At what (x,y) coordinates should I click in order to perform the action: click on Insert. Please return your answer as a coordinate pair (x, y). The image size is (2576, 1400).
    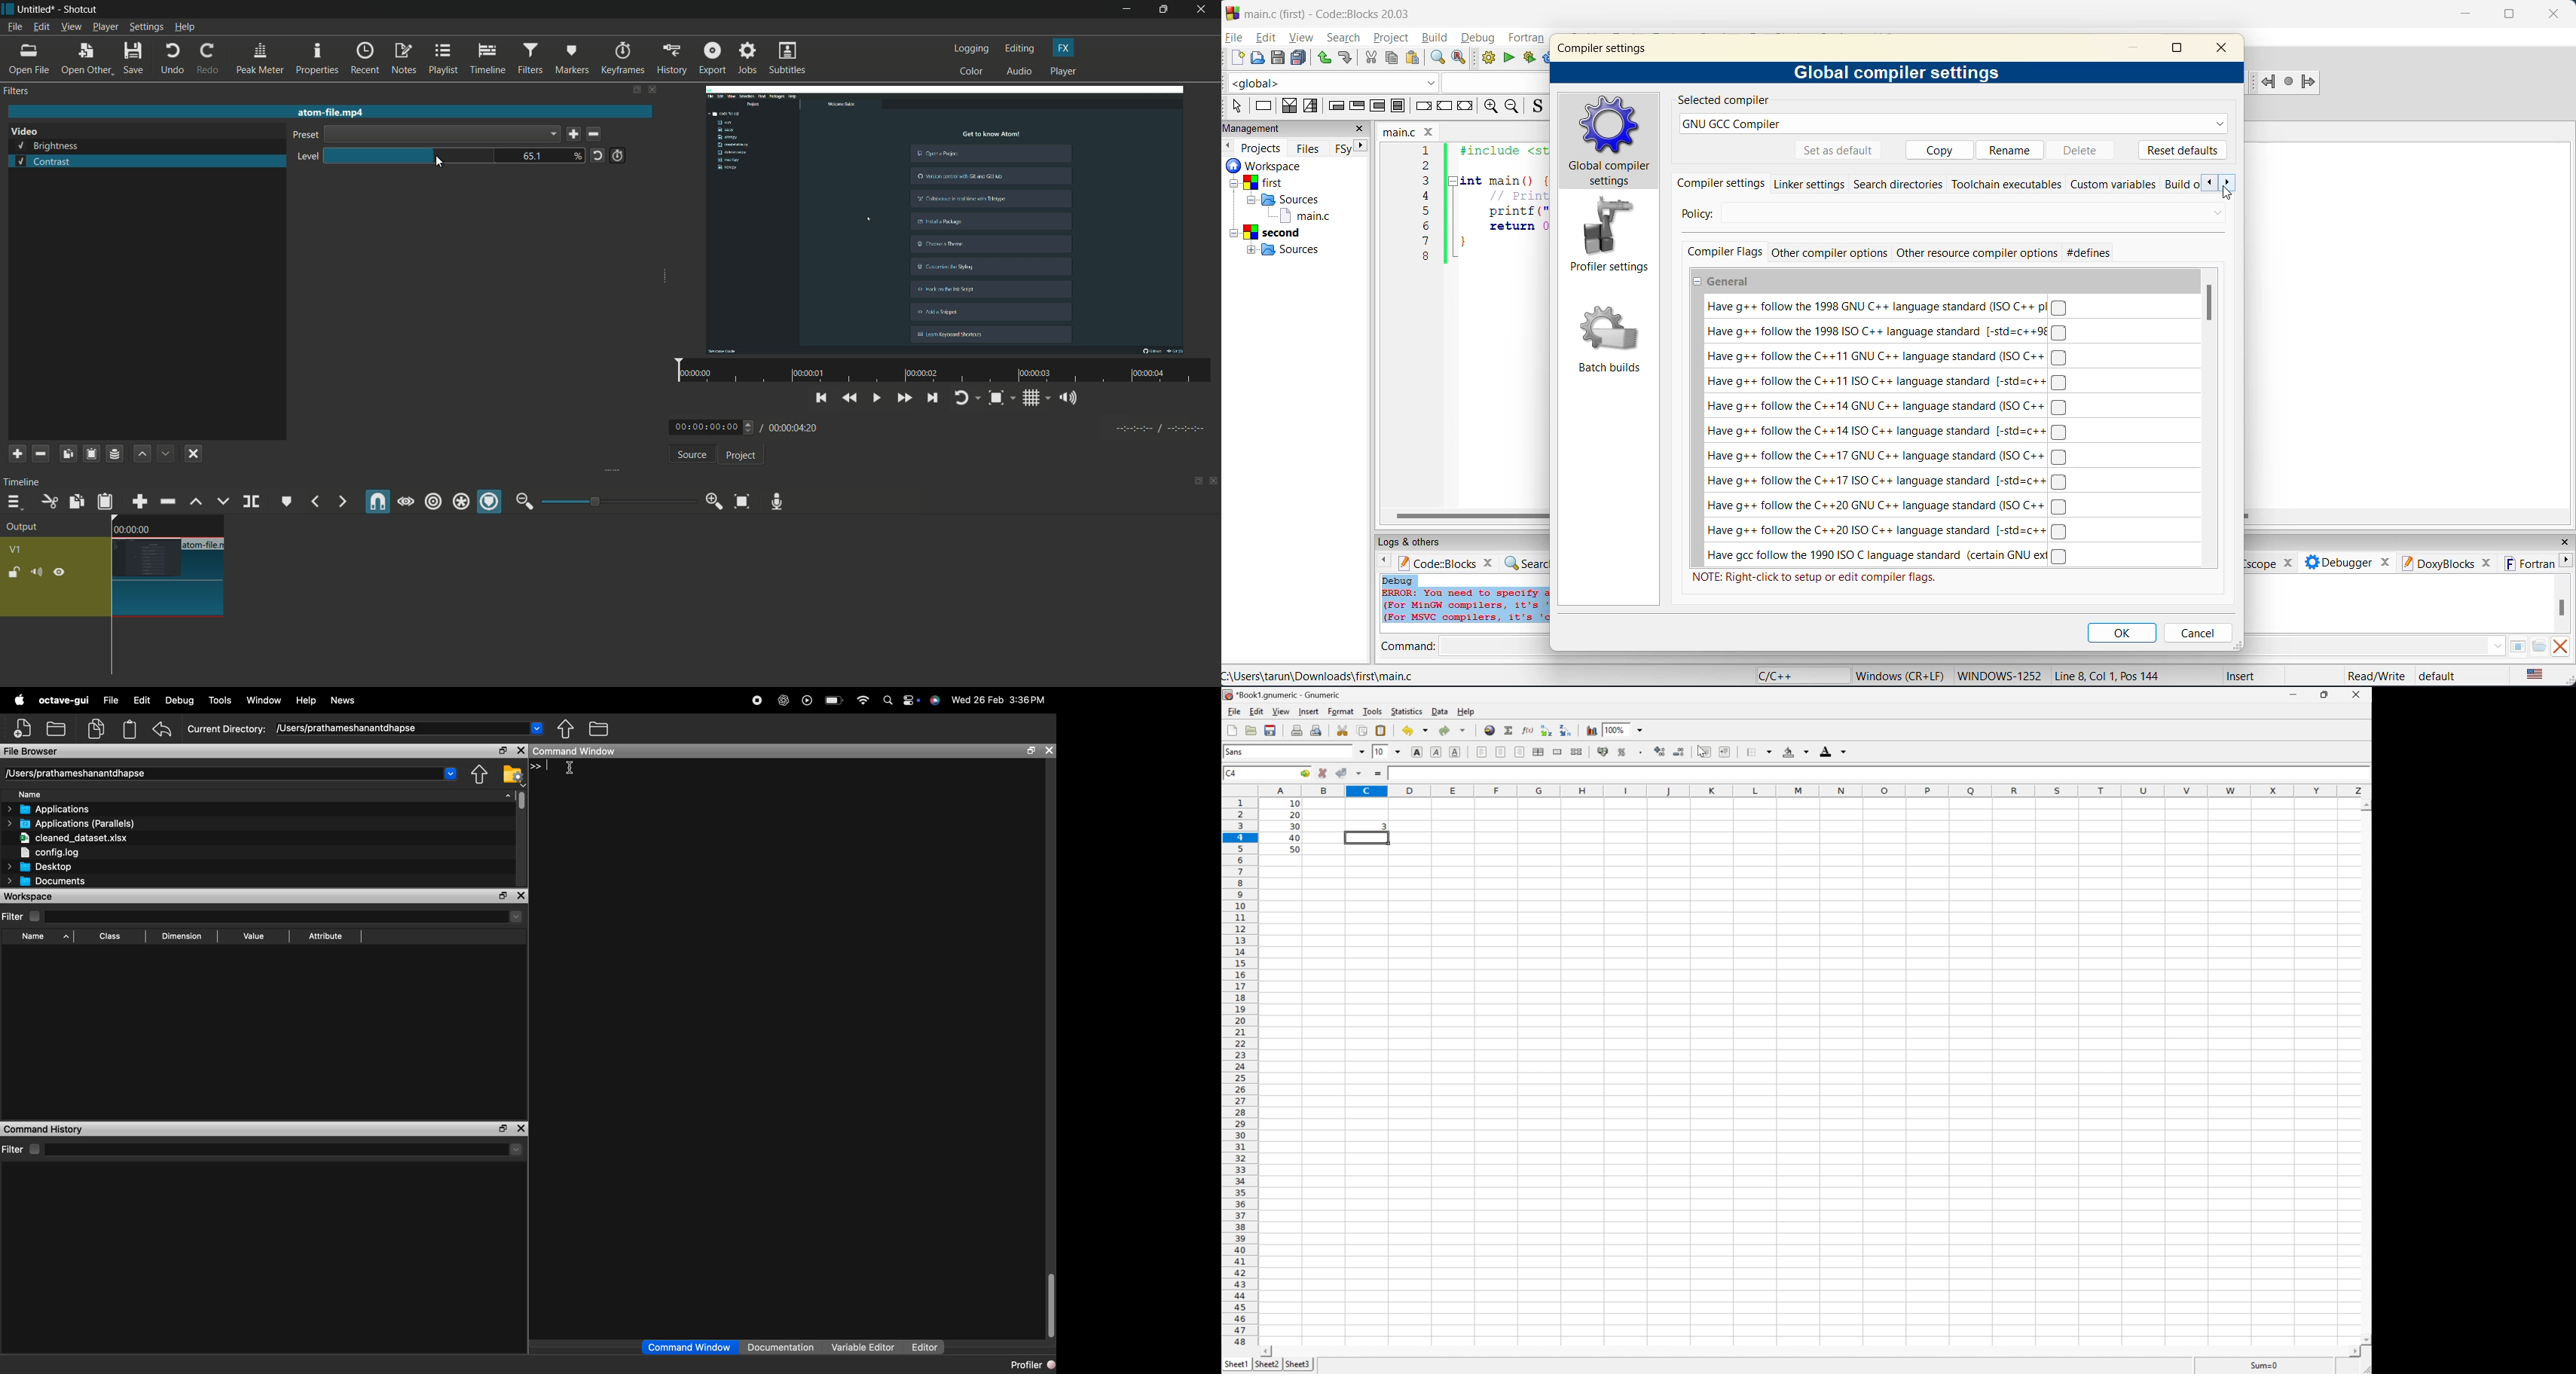
    Looking at the image, I should click on (2239, 675).